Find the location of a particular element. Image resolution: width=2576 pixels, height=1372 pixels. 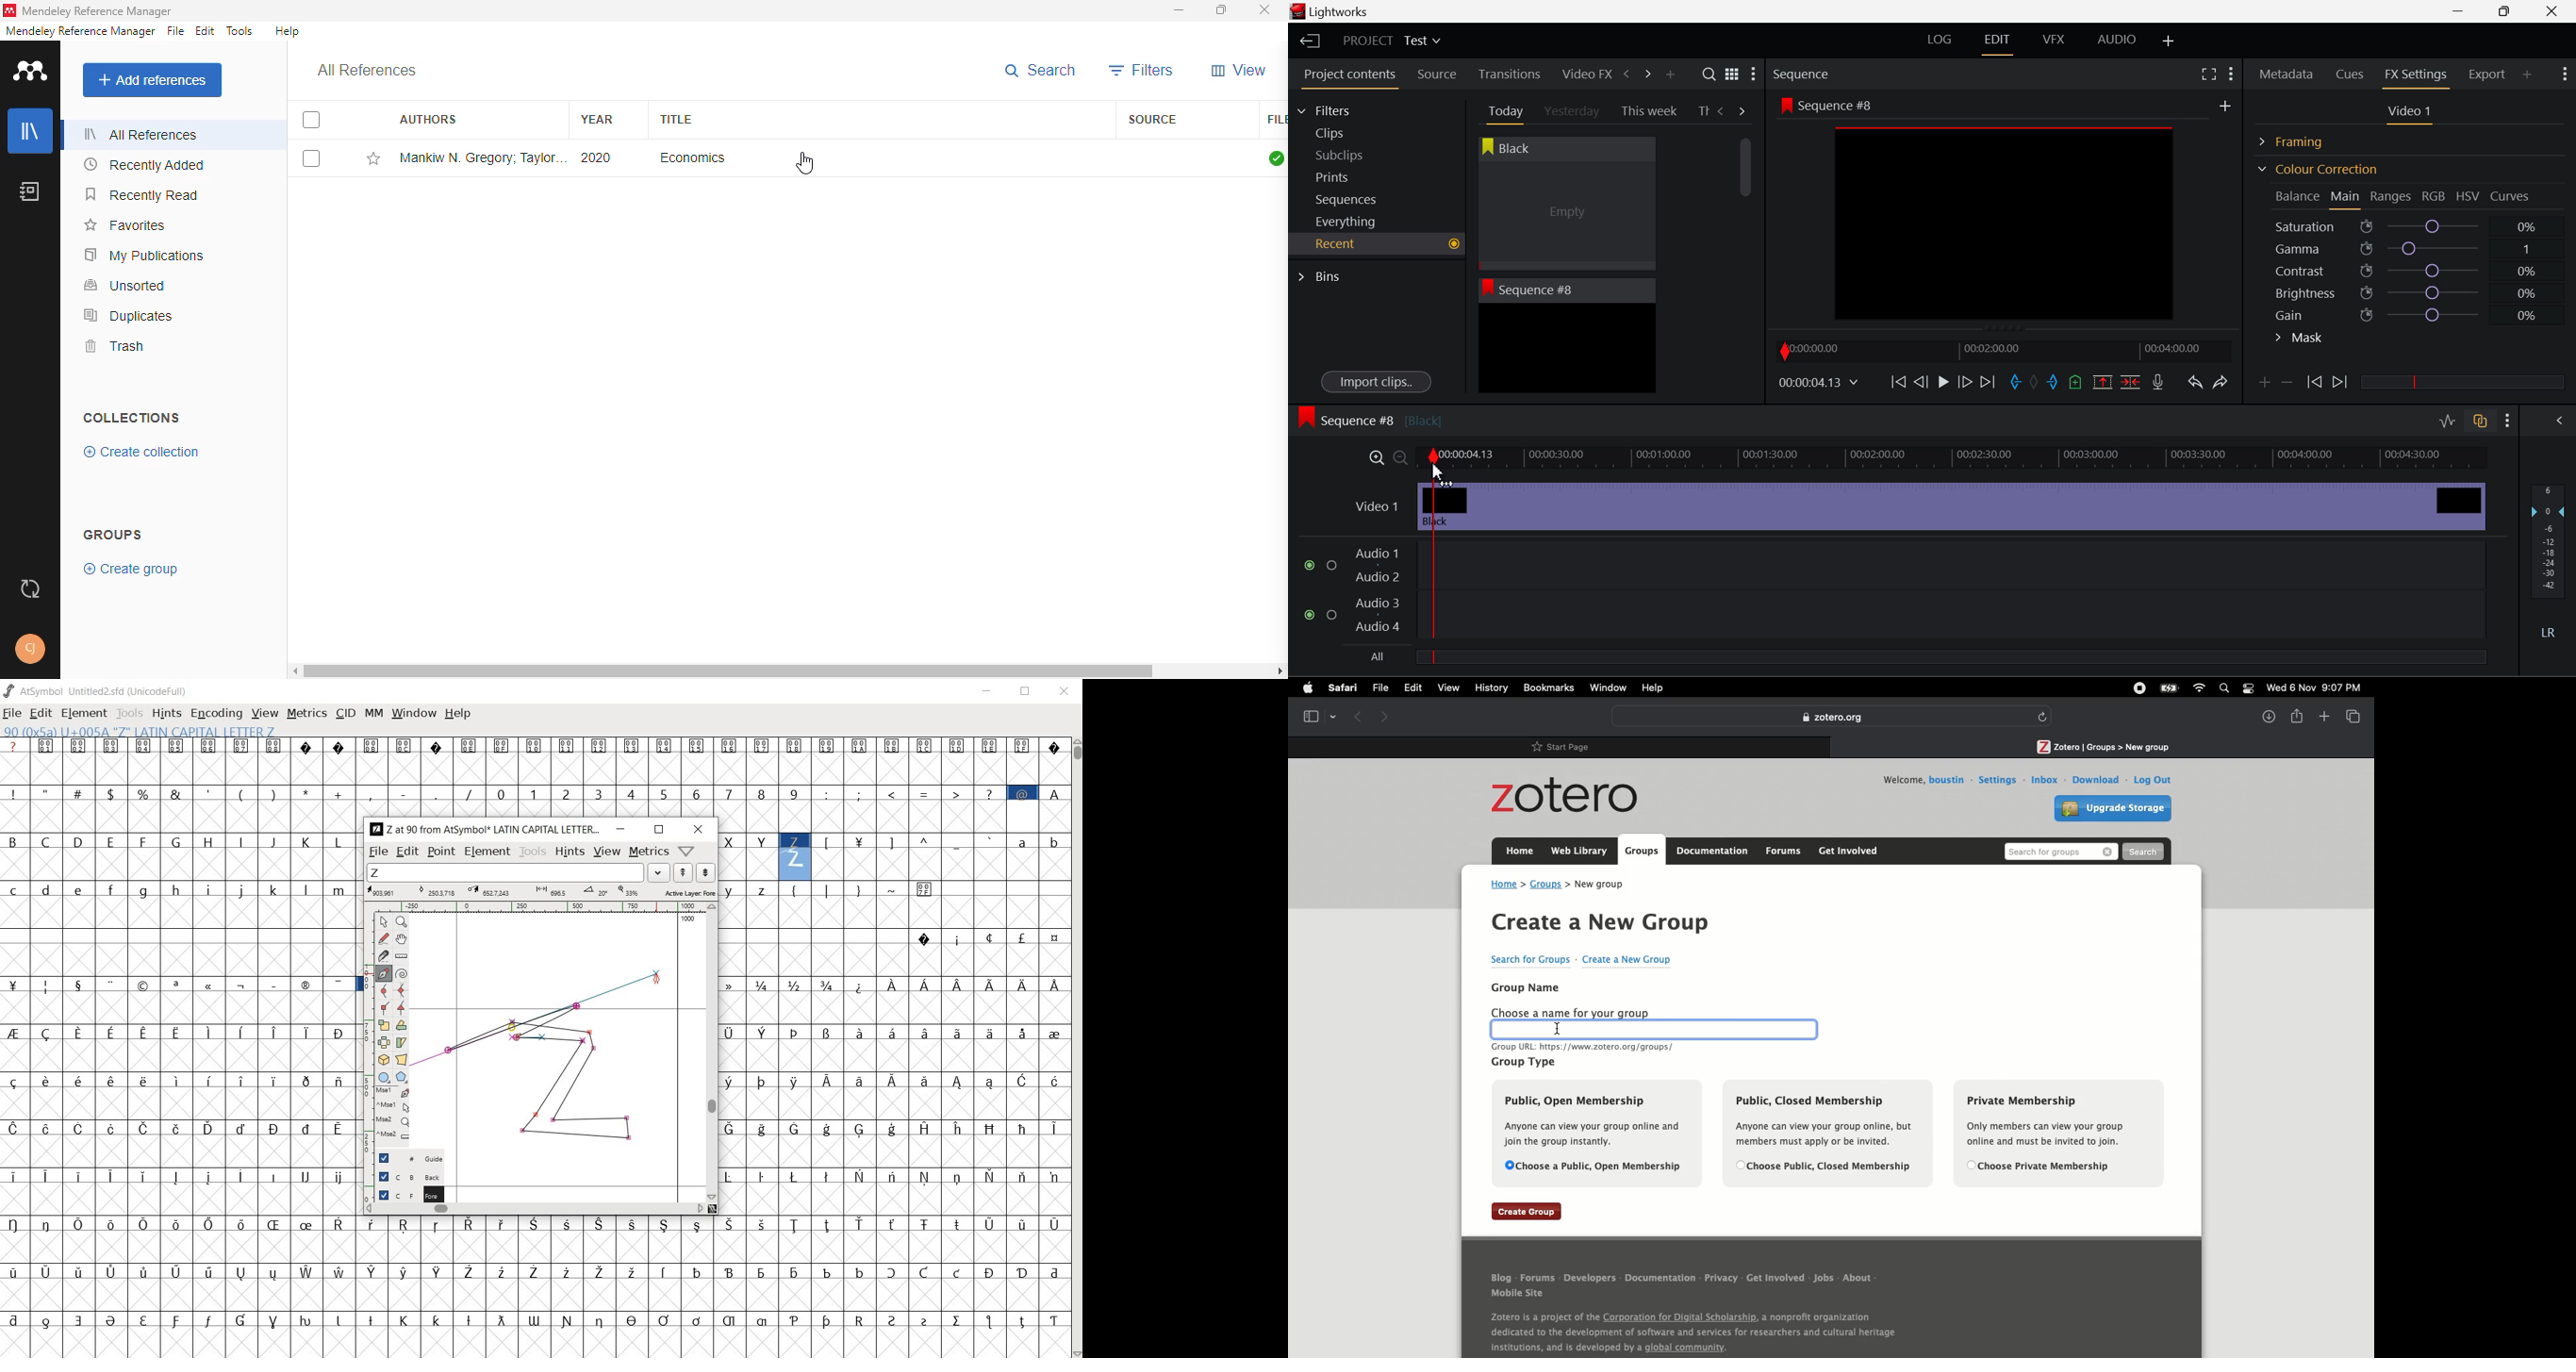

Recording is located at coordinates (2139, 690).